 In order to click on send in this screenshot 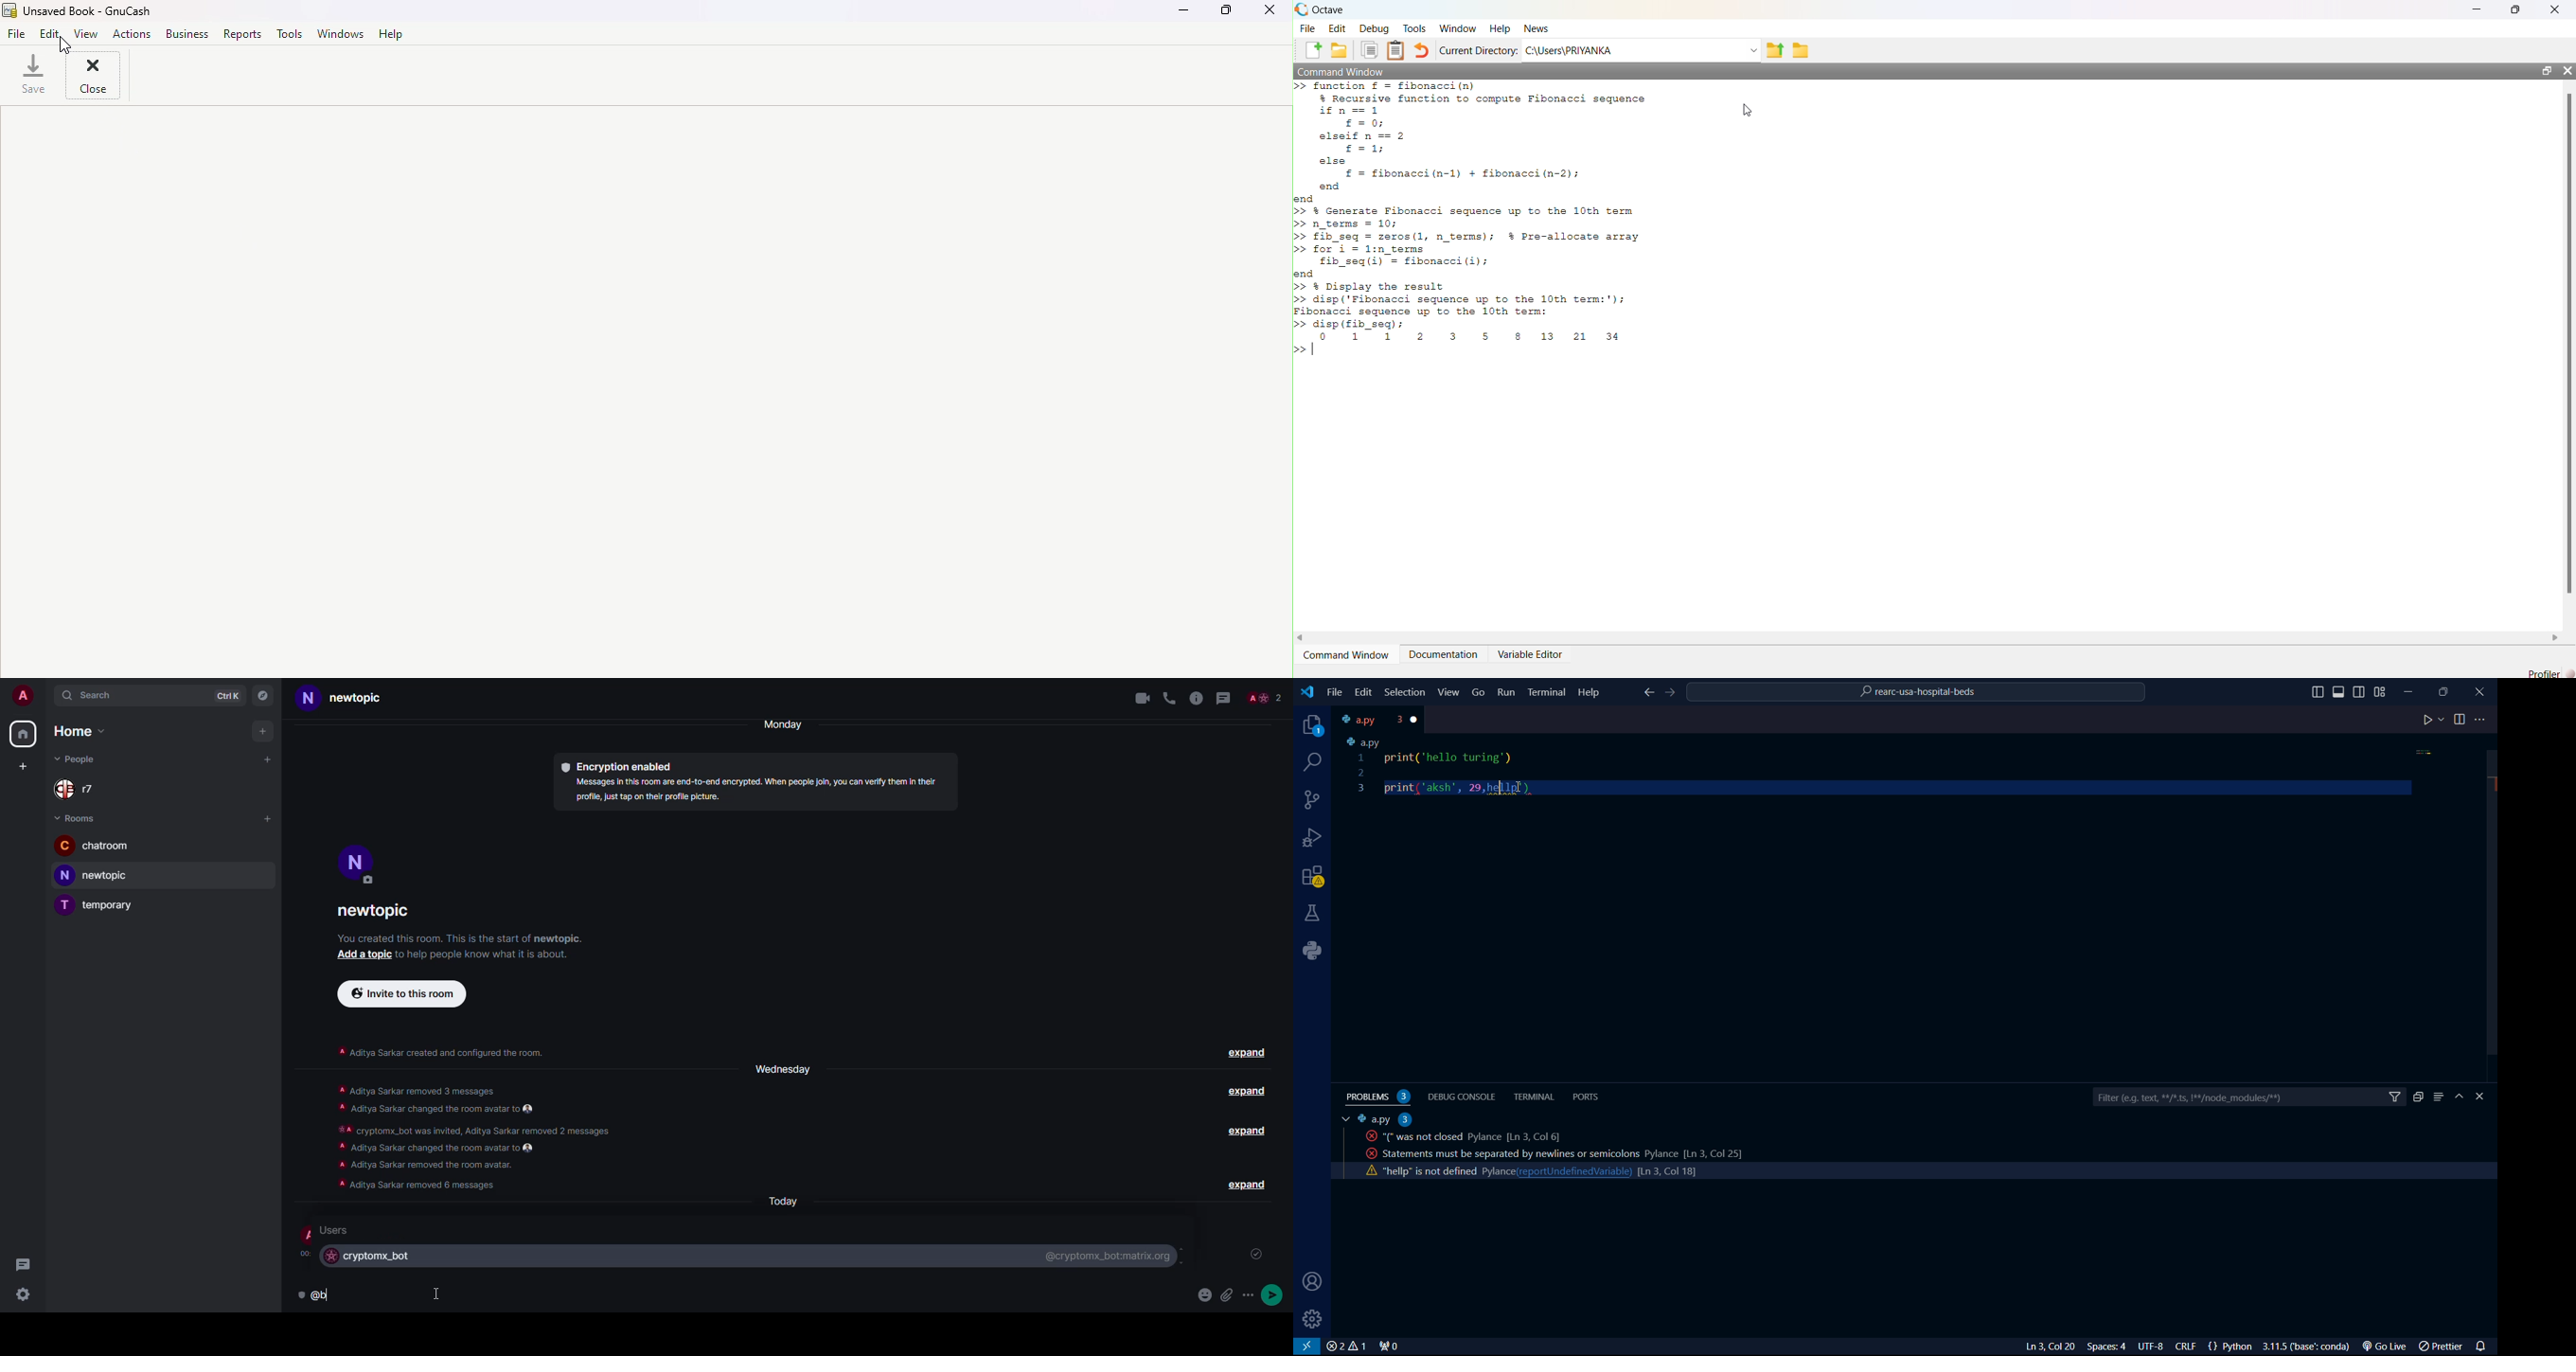, I will do `click(1274, 1295)`.